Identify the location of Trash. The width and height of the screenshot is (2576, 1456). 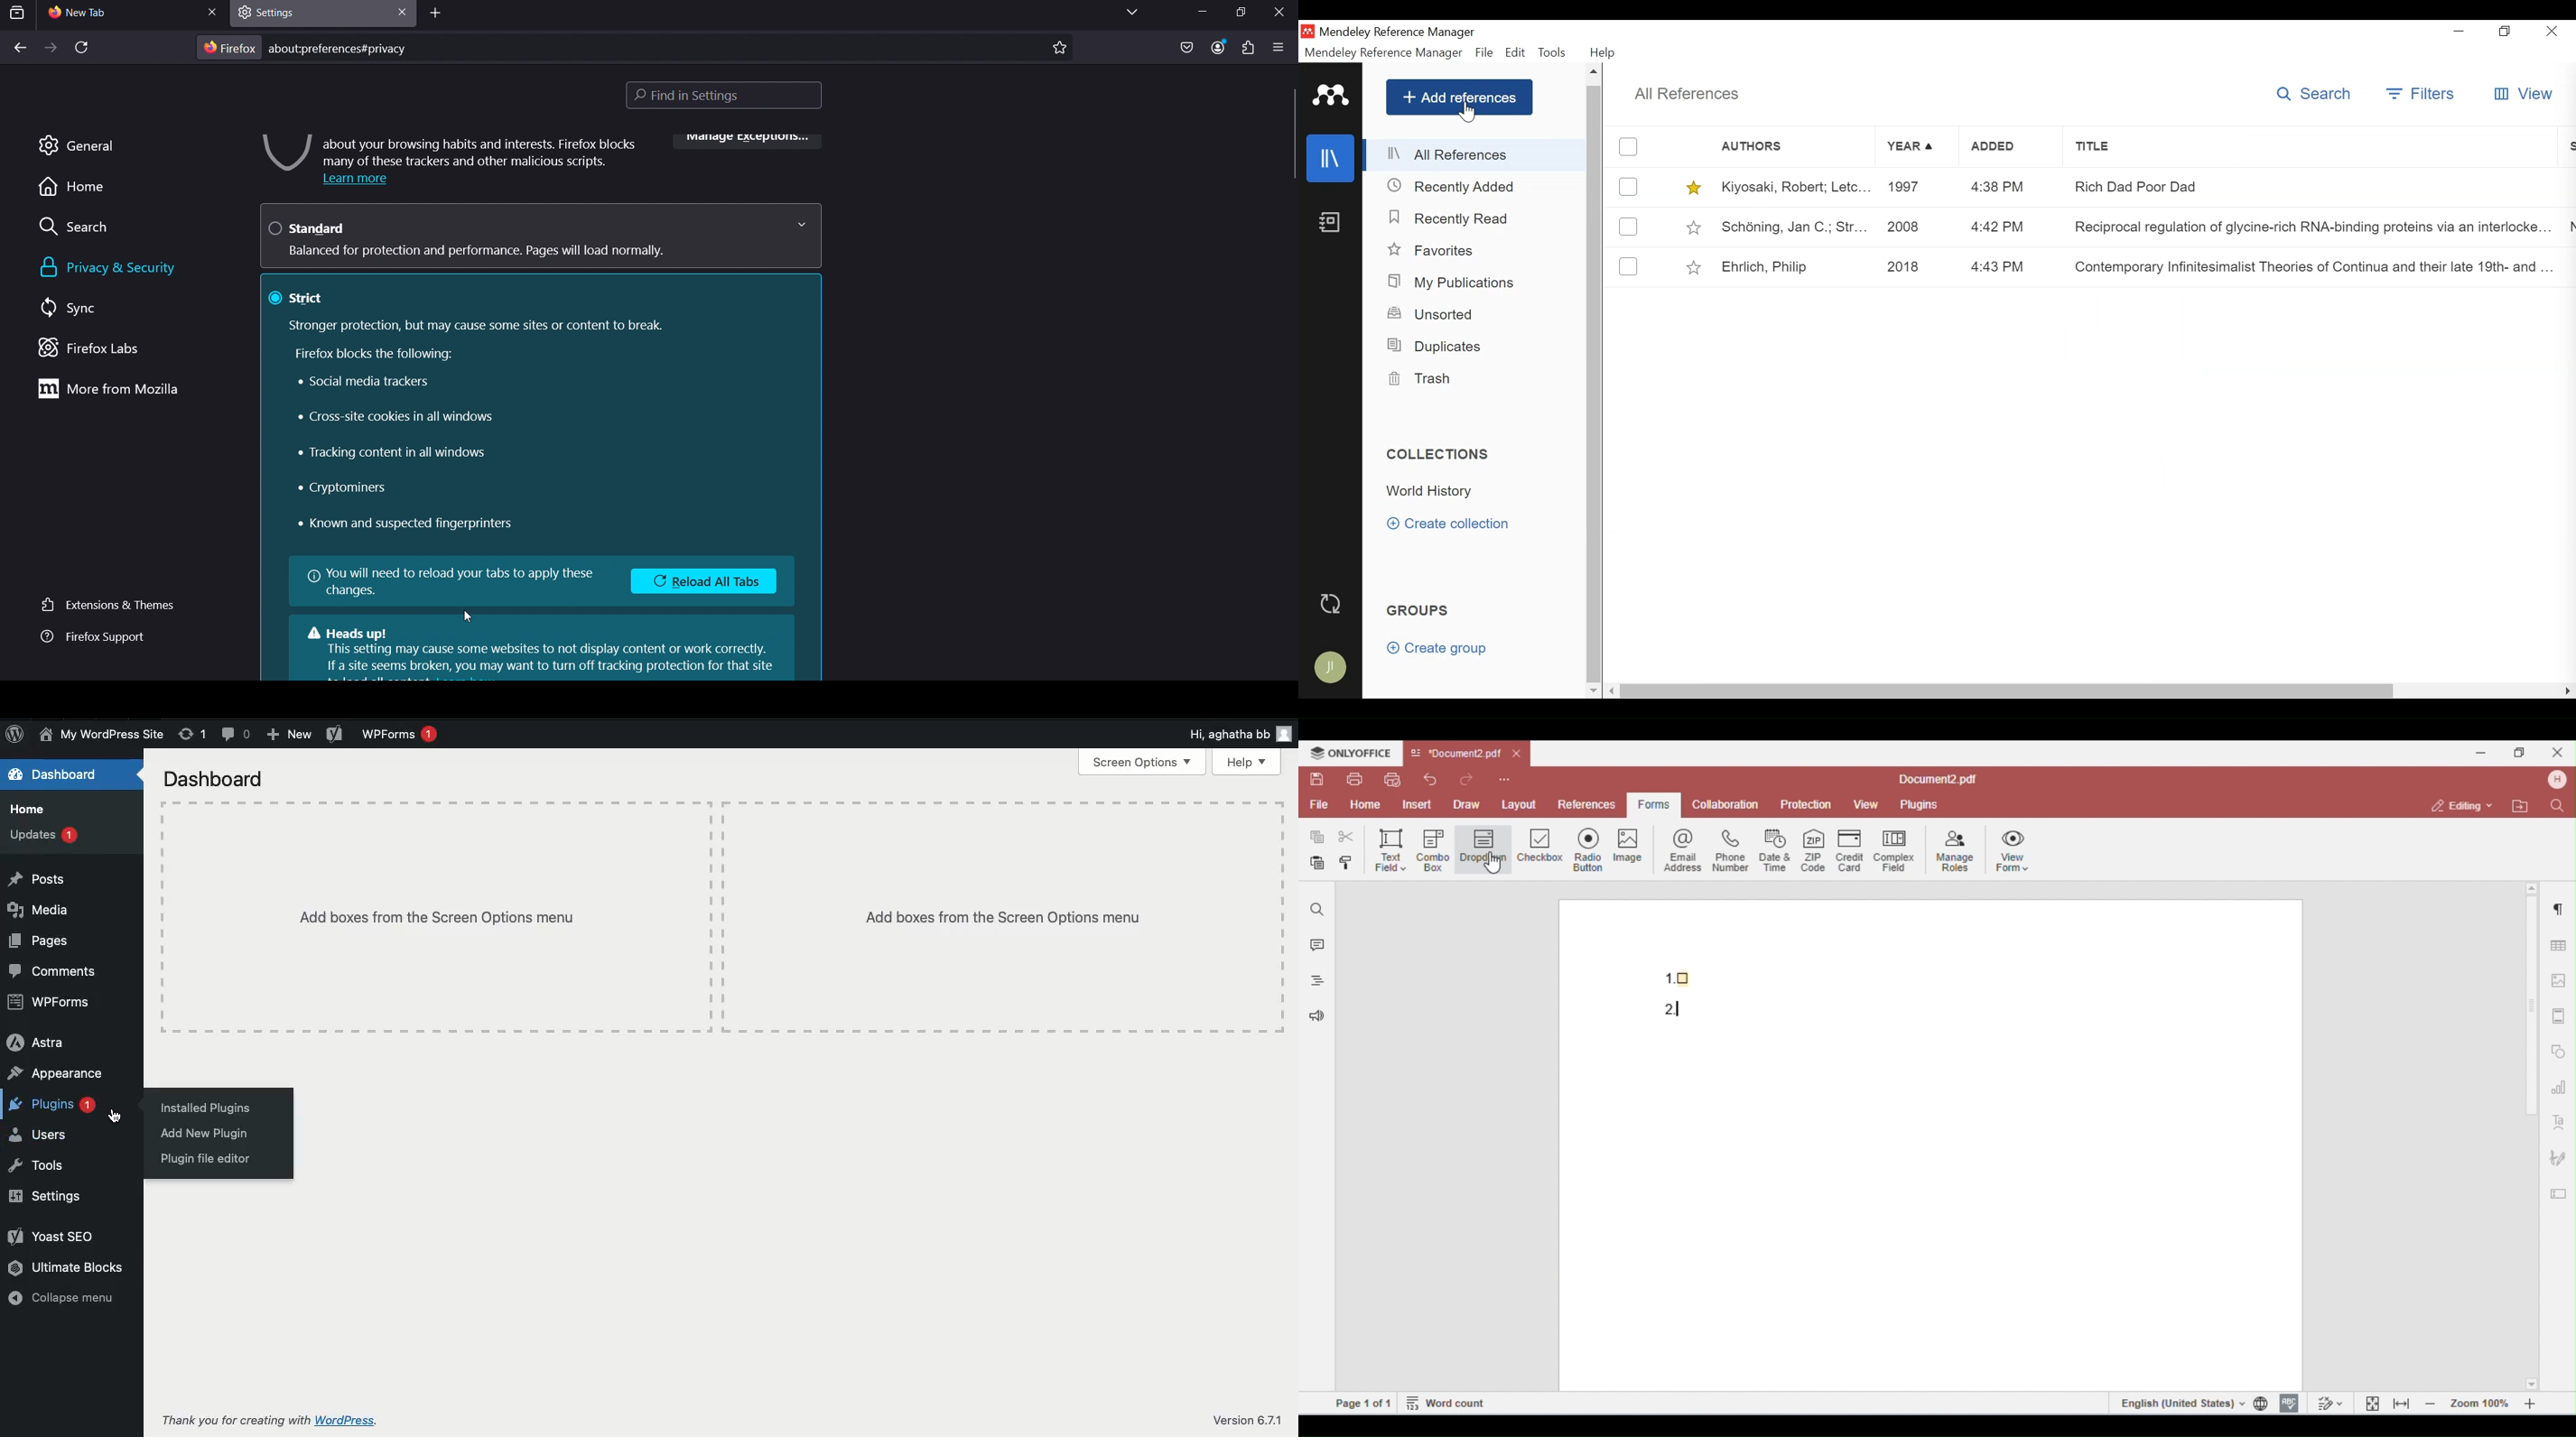
(1420, 379).